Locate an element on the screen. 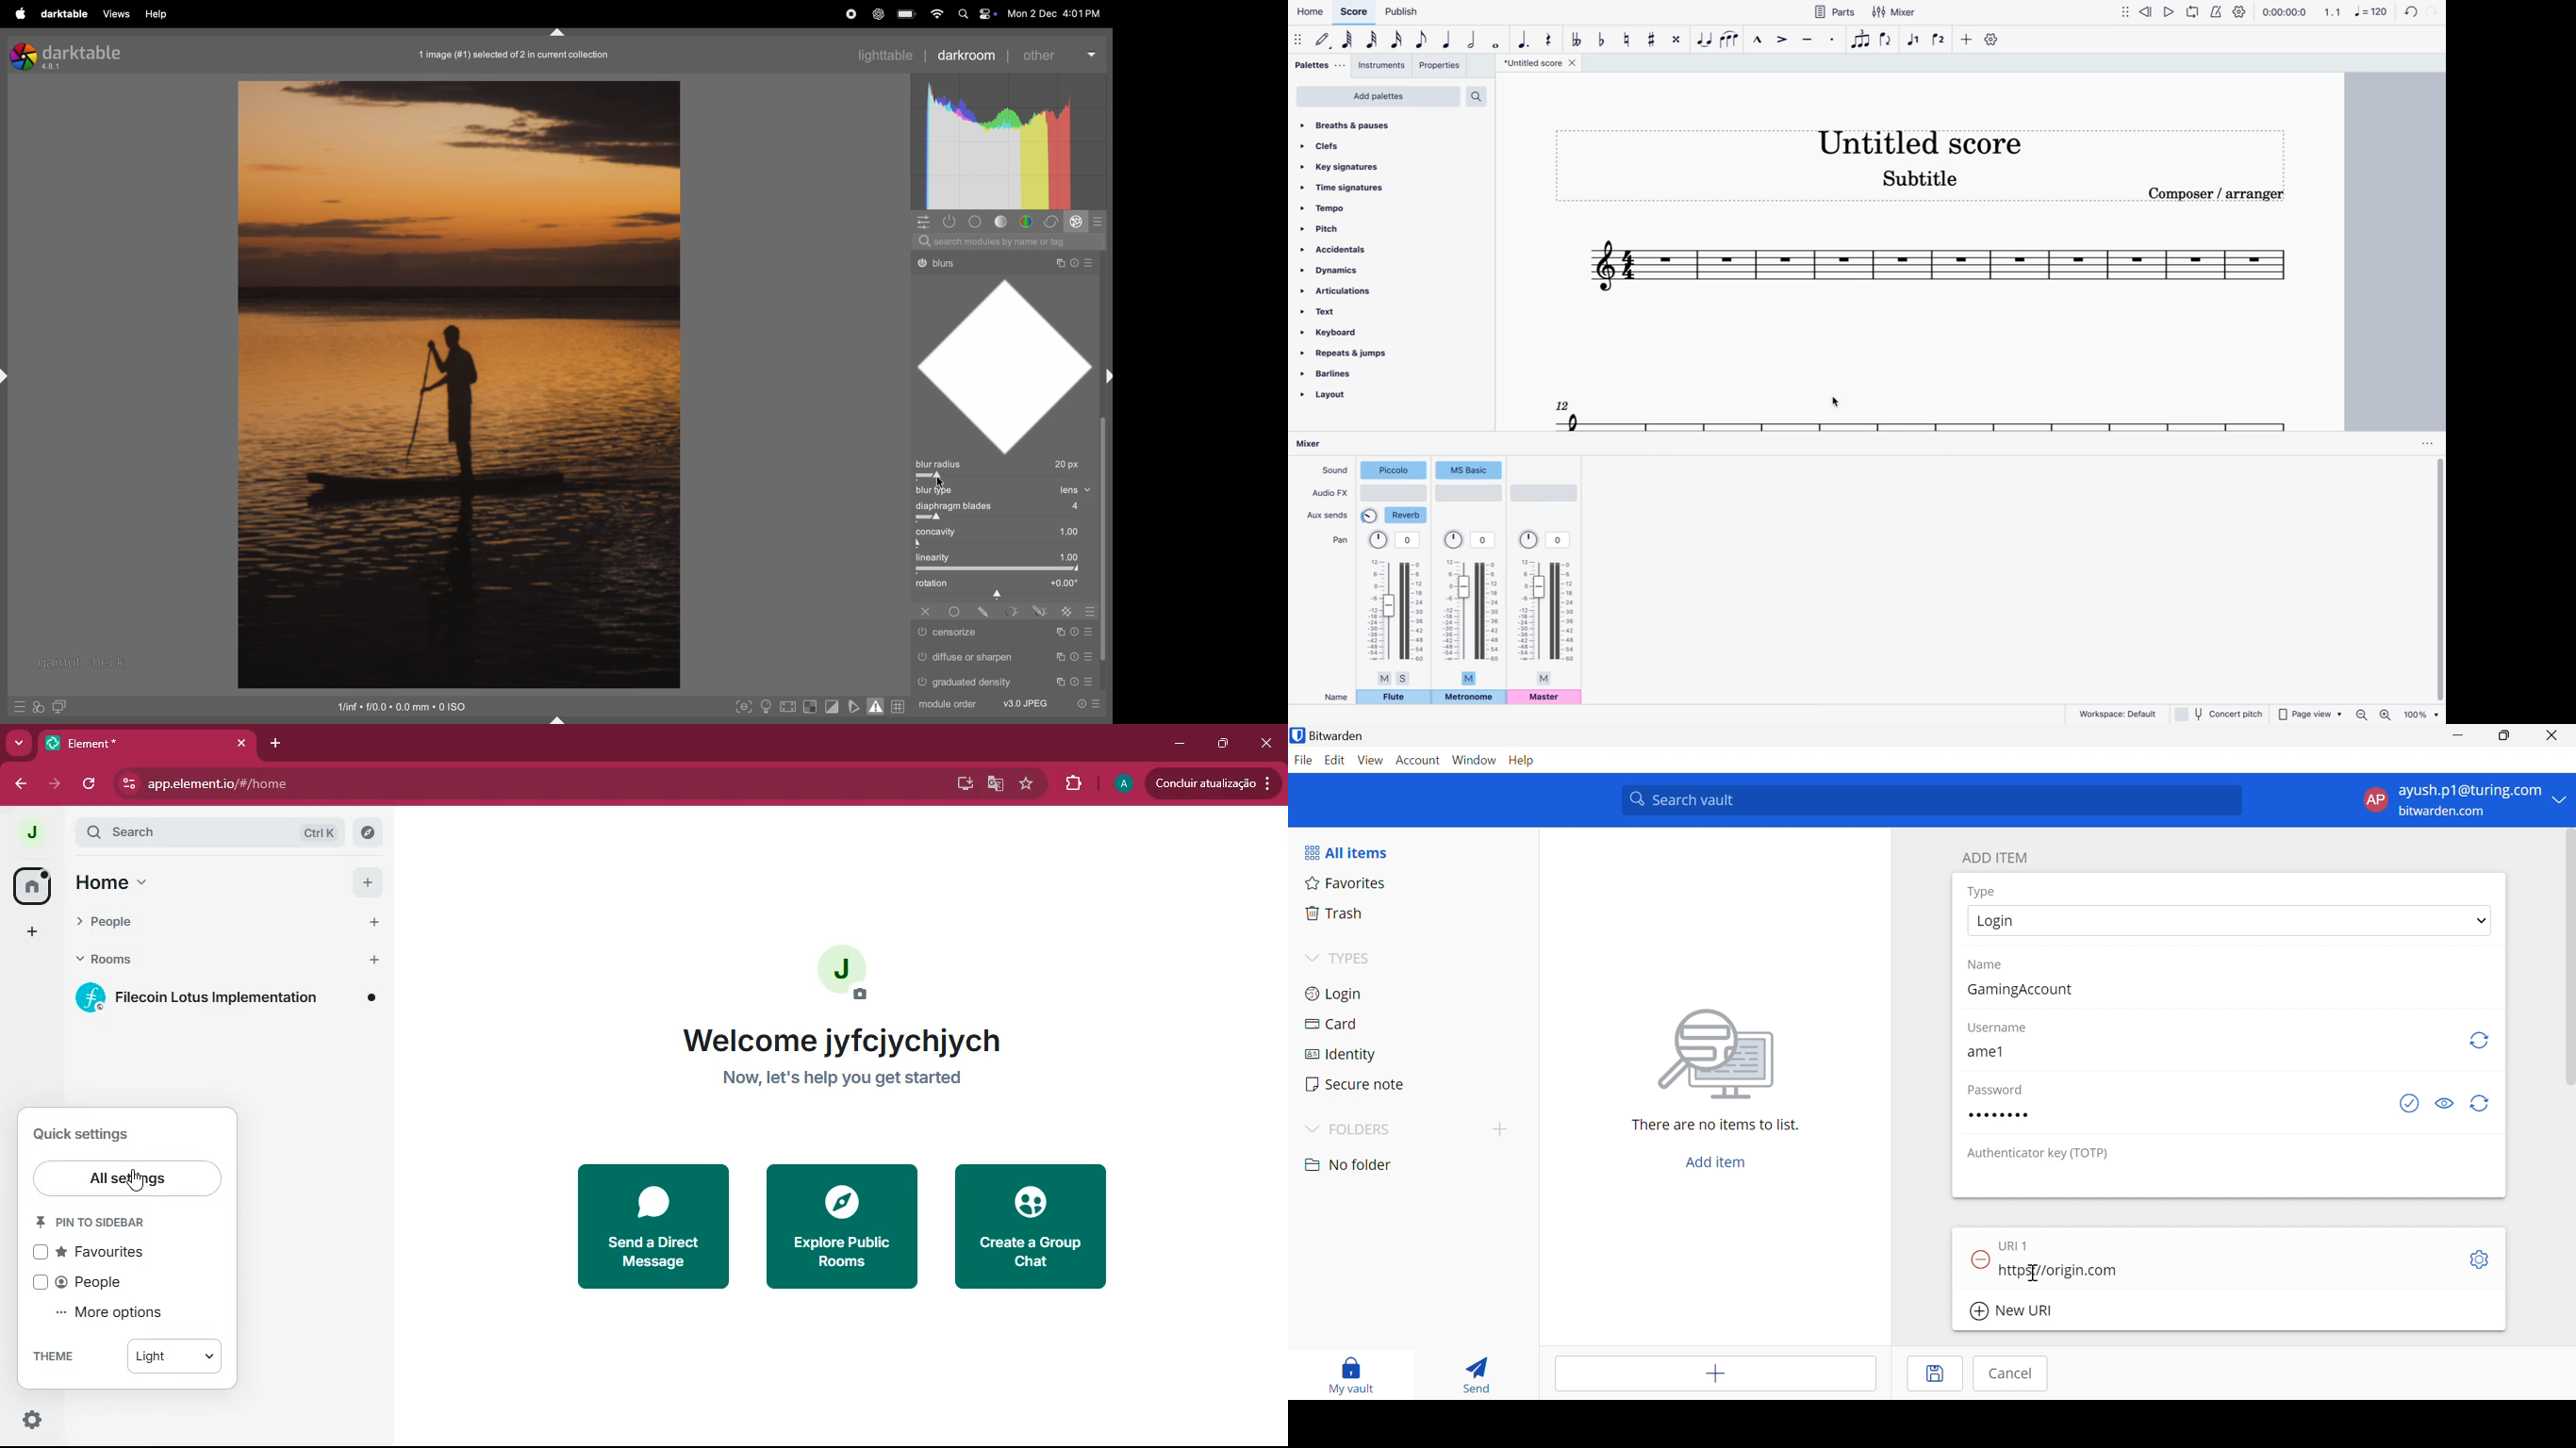  apple menu is located at coordinates (22, 14).